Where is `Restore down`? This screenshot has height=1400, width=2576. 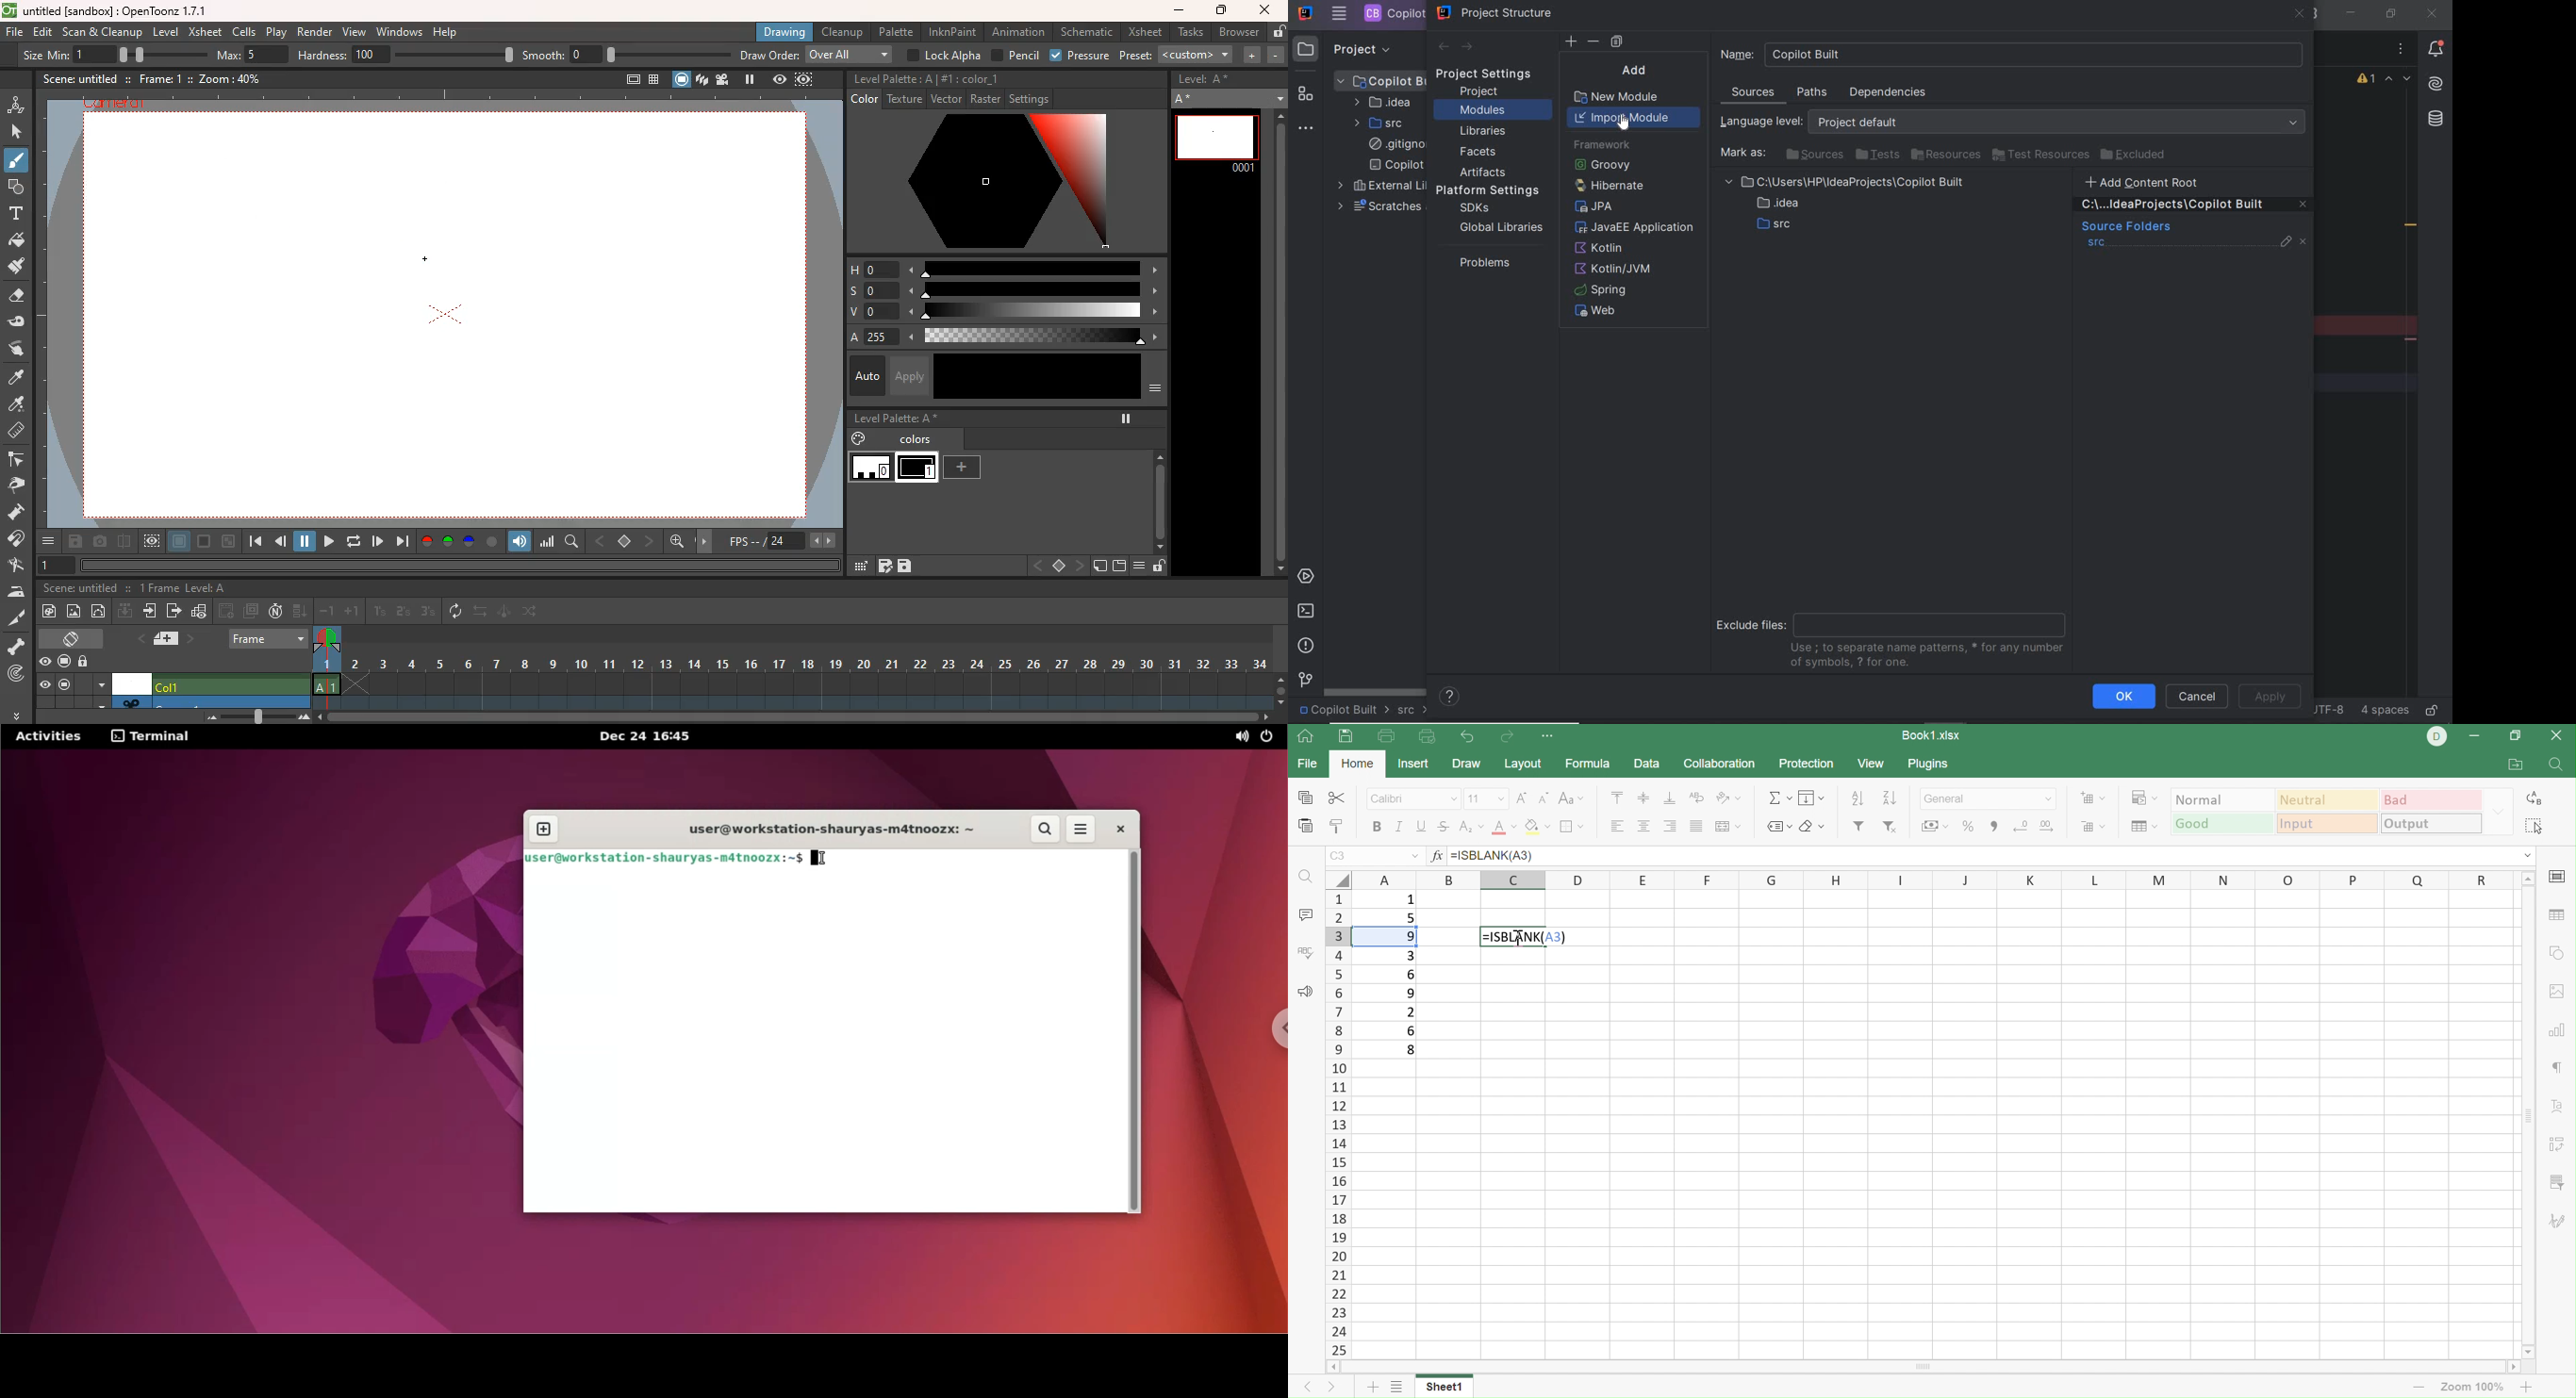 Restore down is located at coordinates (2515, 737).